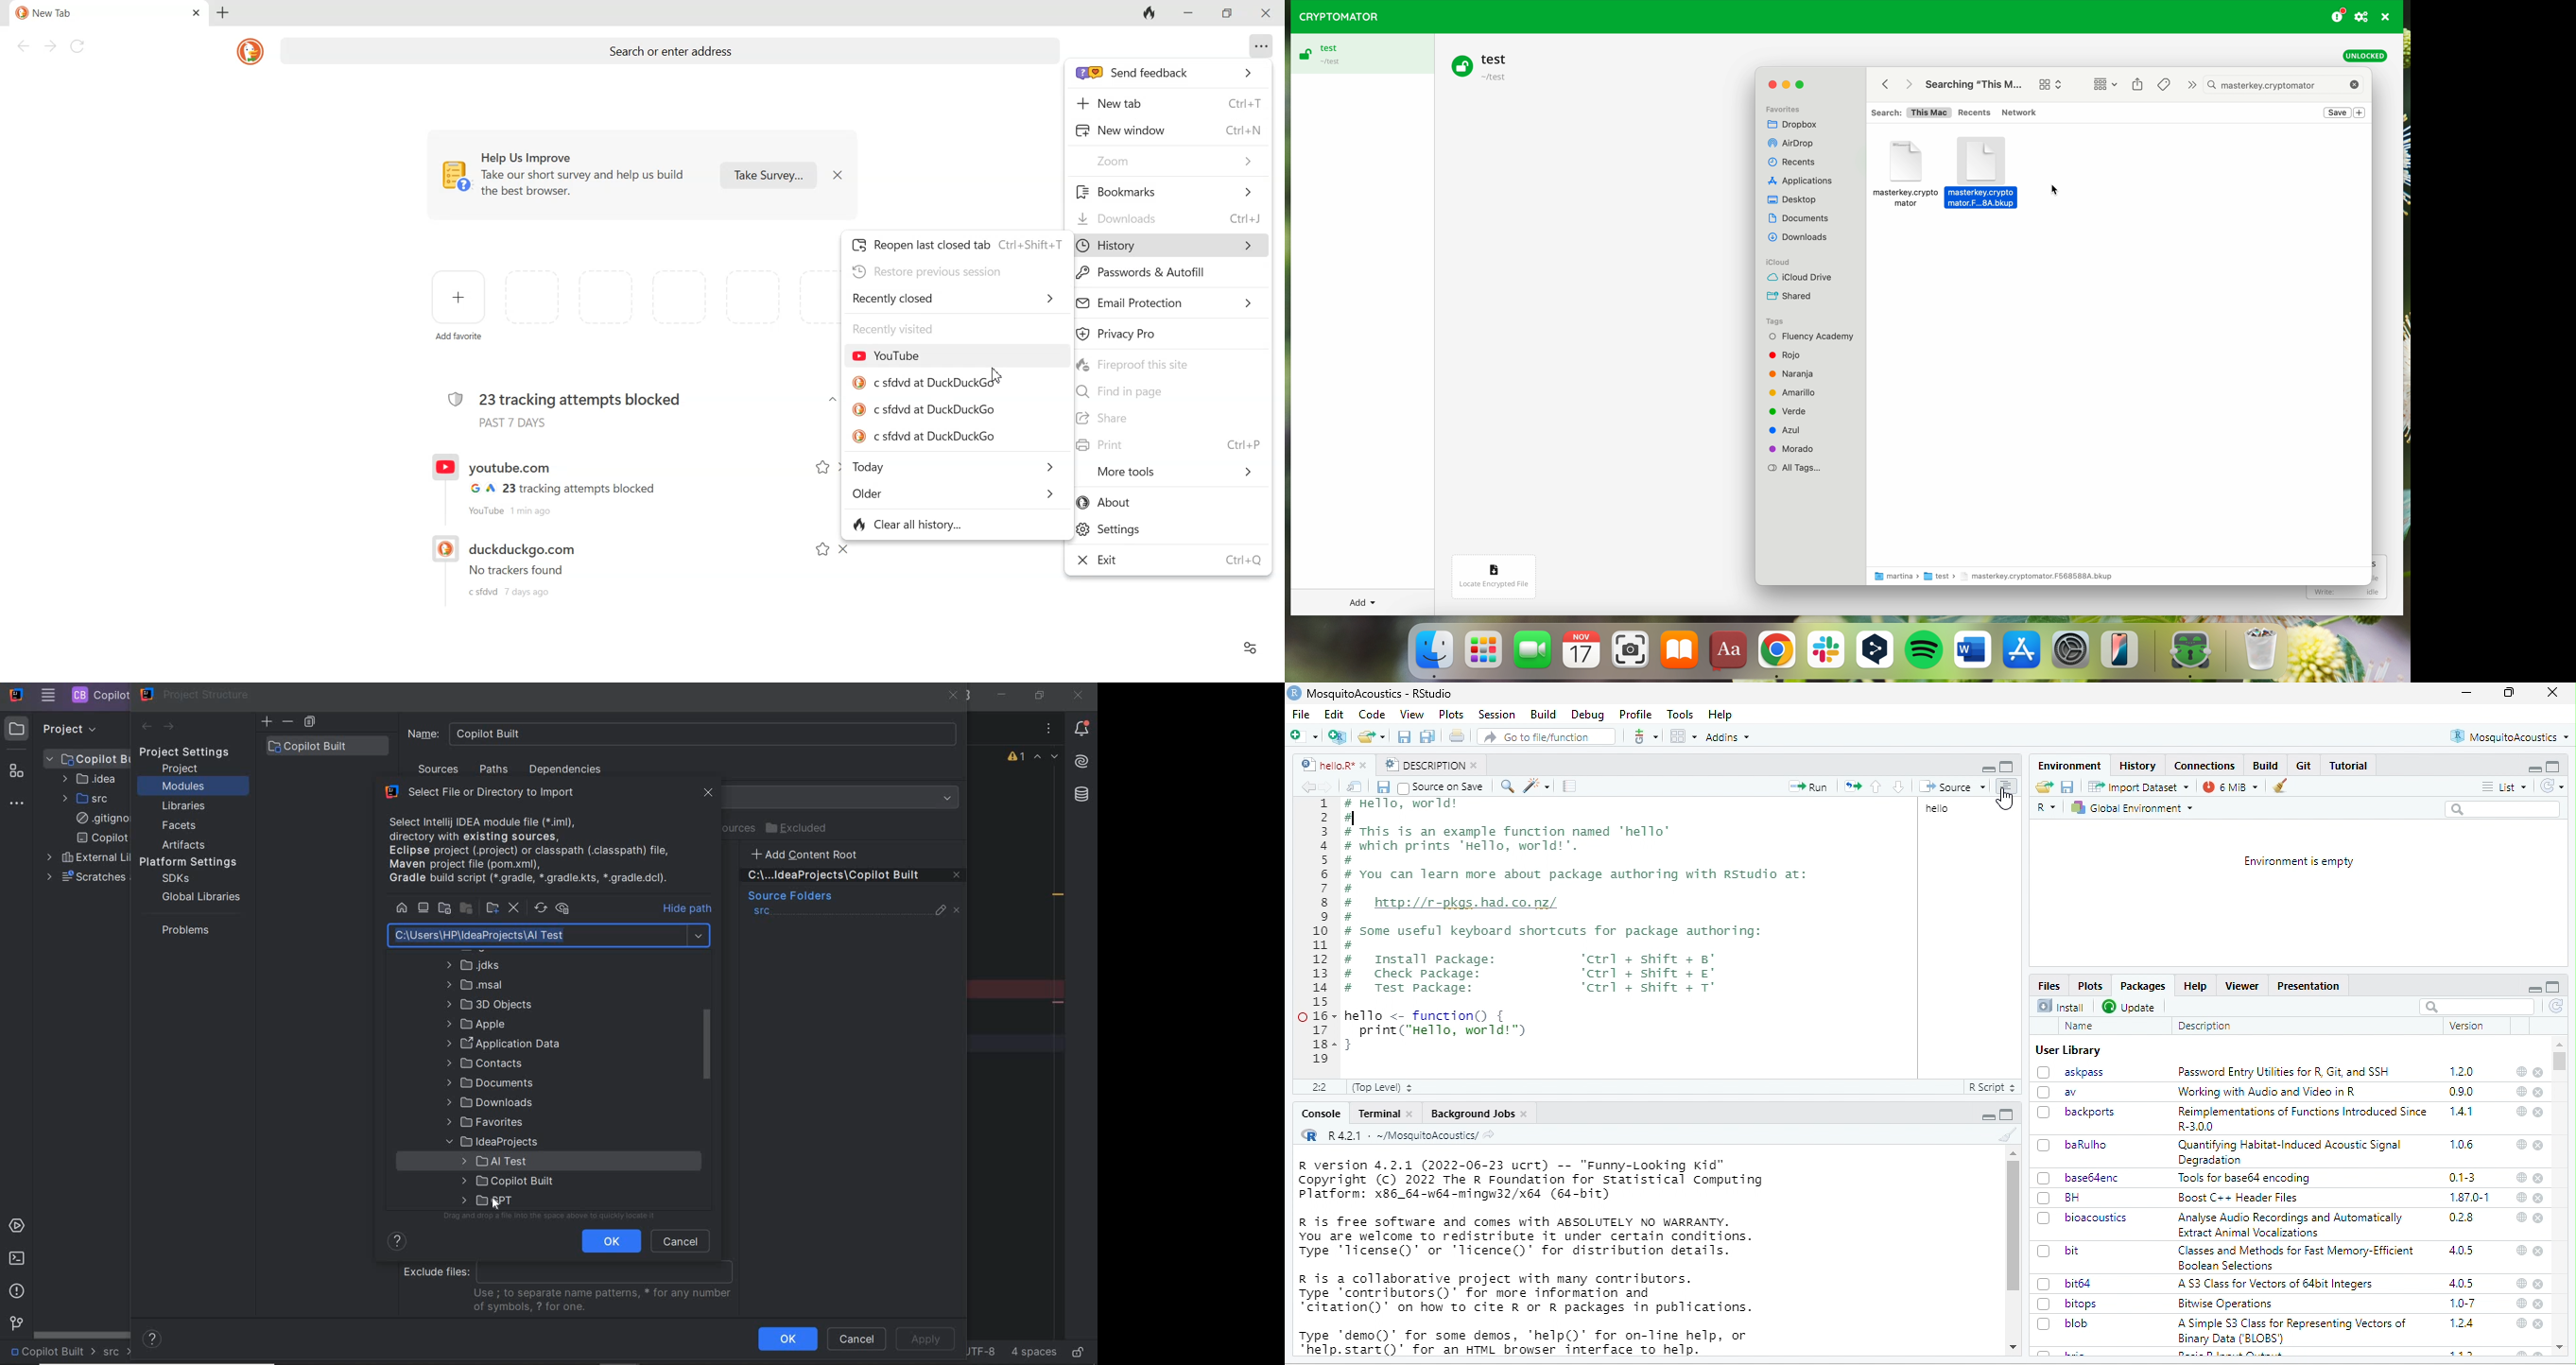 Image resolution: width=2576 pixels, height=1372 pixels. Describe the element at coordinates (2462, 1284) in the screenshot. I see `4.0.5` at that location.